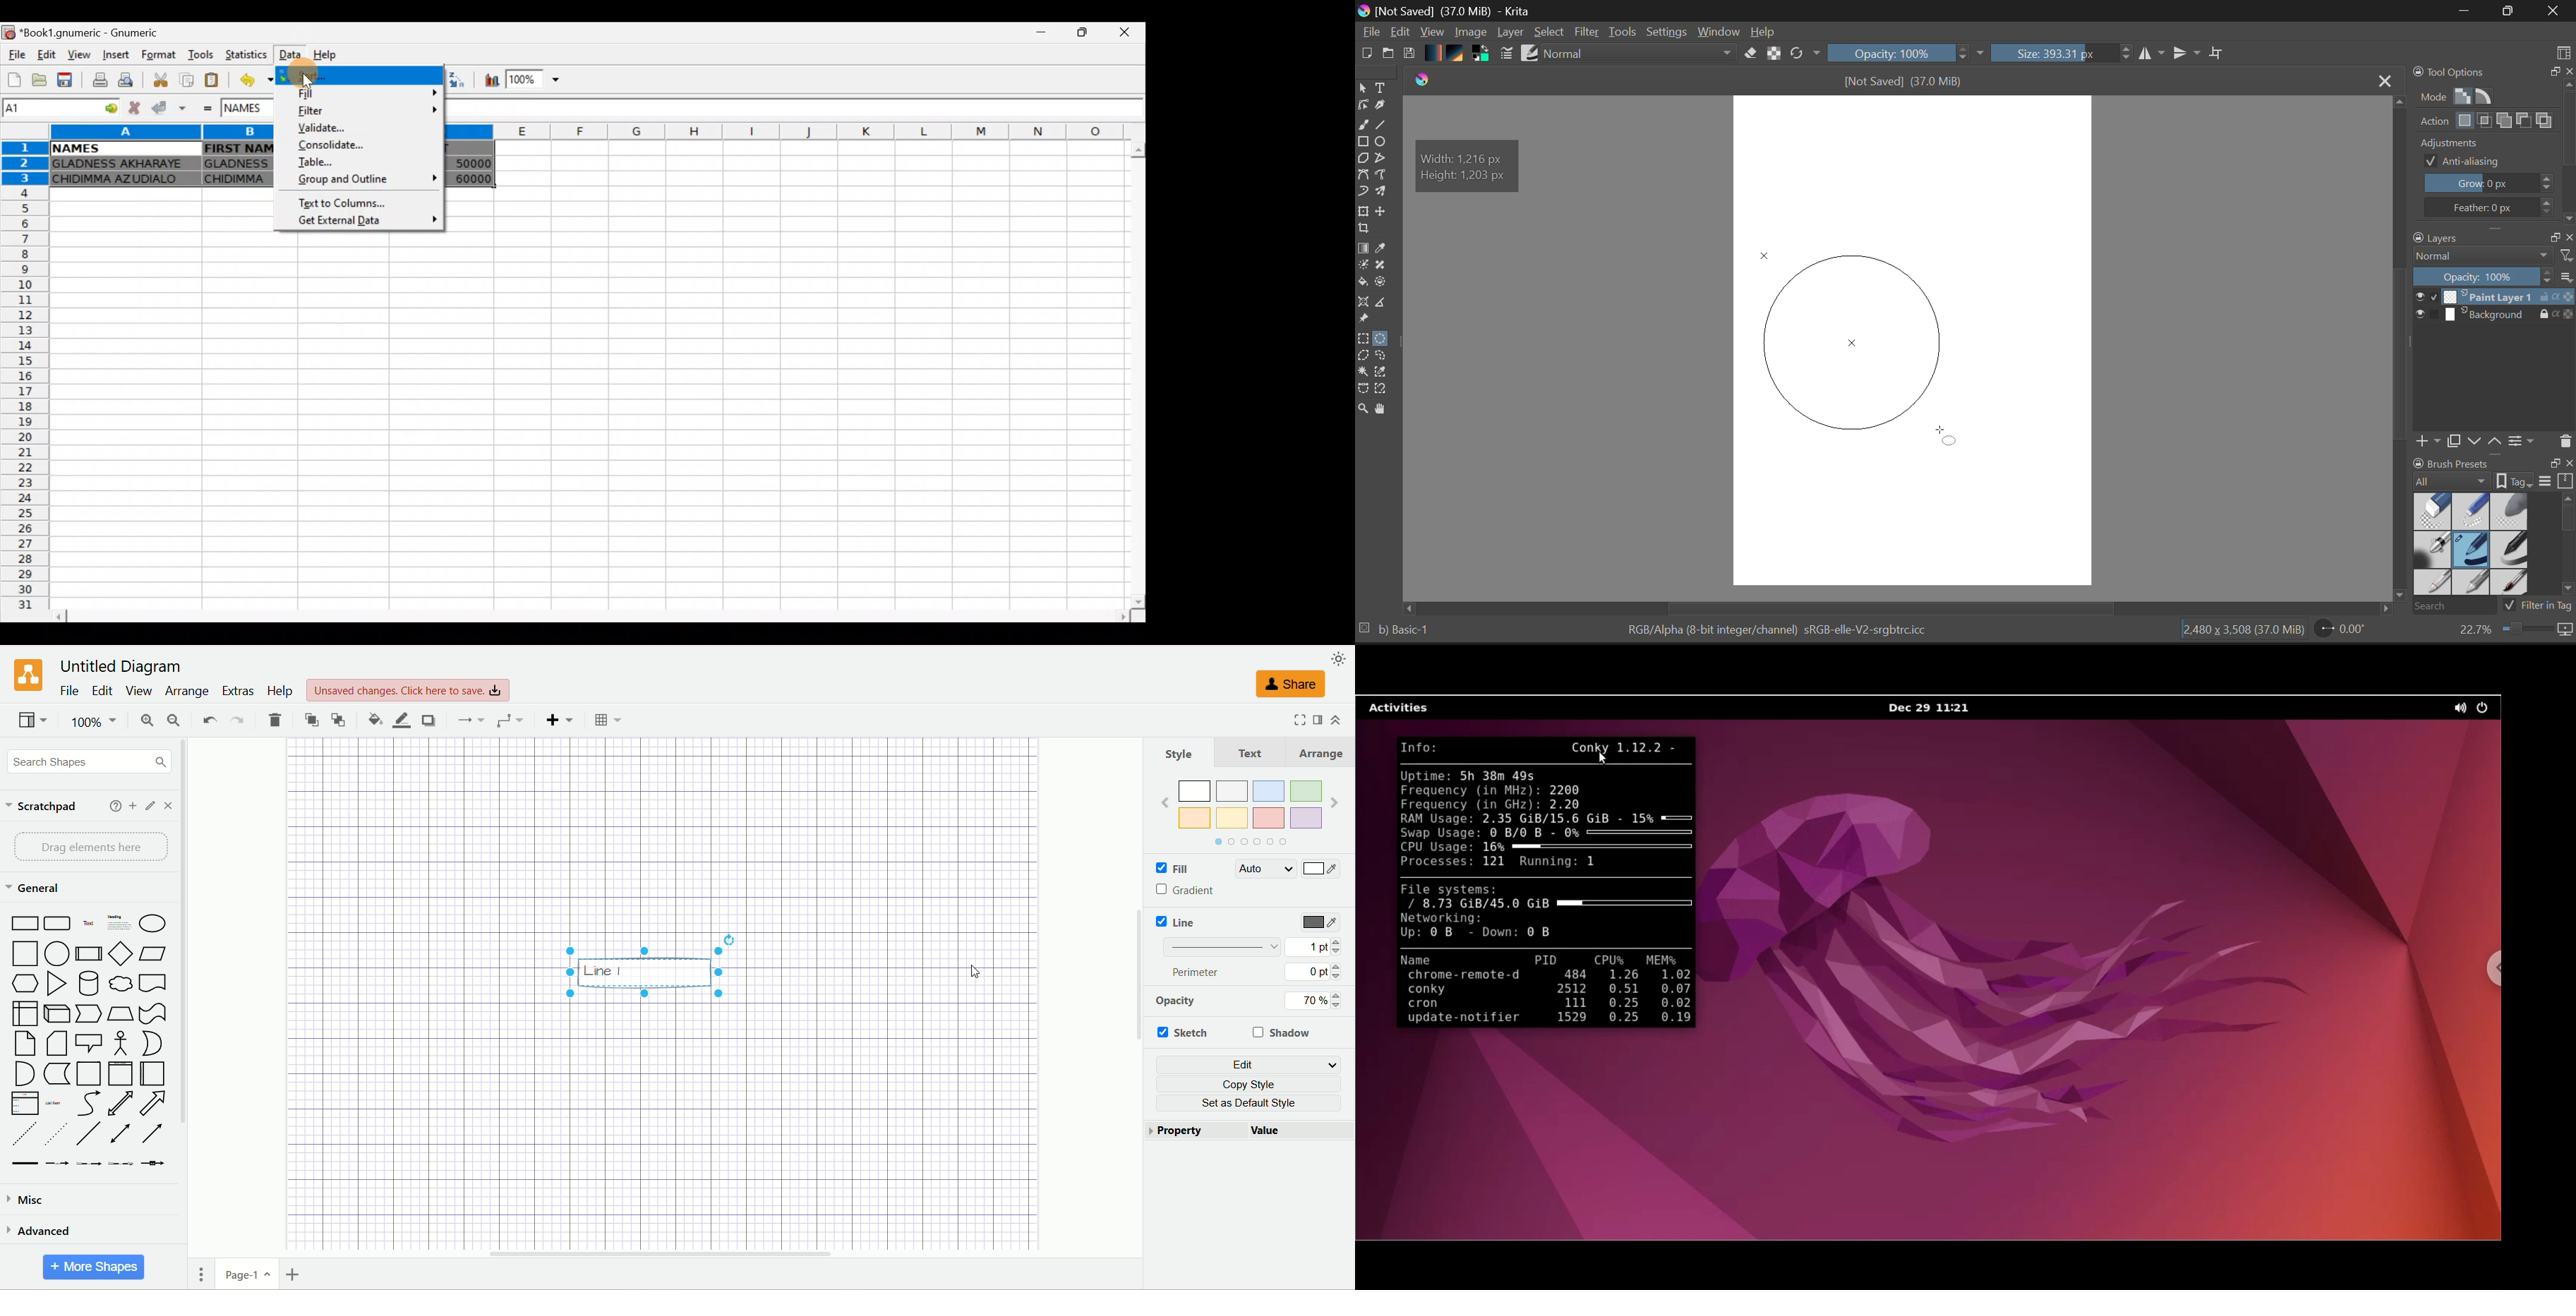 This screenshot has width=2576, height=1316. Describe the element at coordinates (1157, 870) in the screenshot. I see `Checkbox` at that location.